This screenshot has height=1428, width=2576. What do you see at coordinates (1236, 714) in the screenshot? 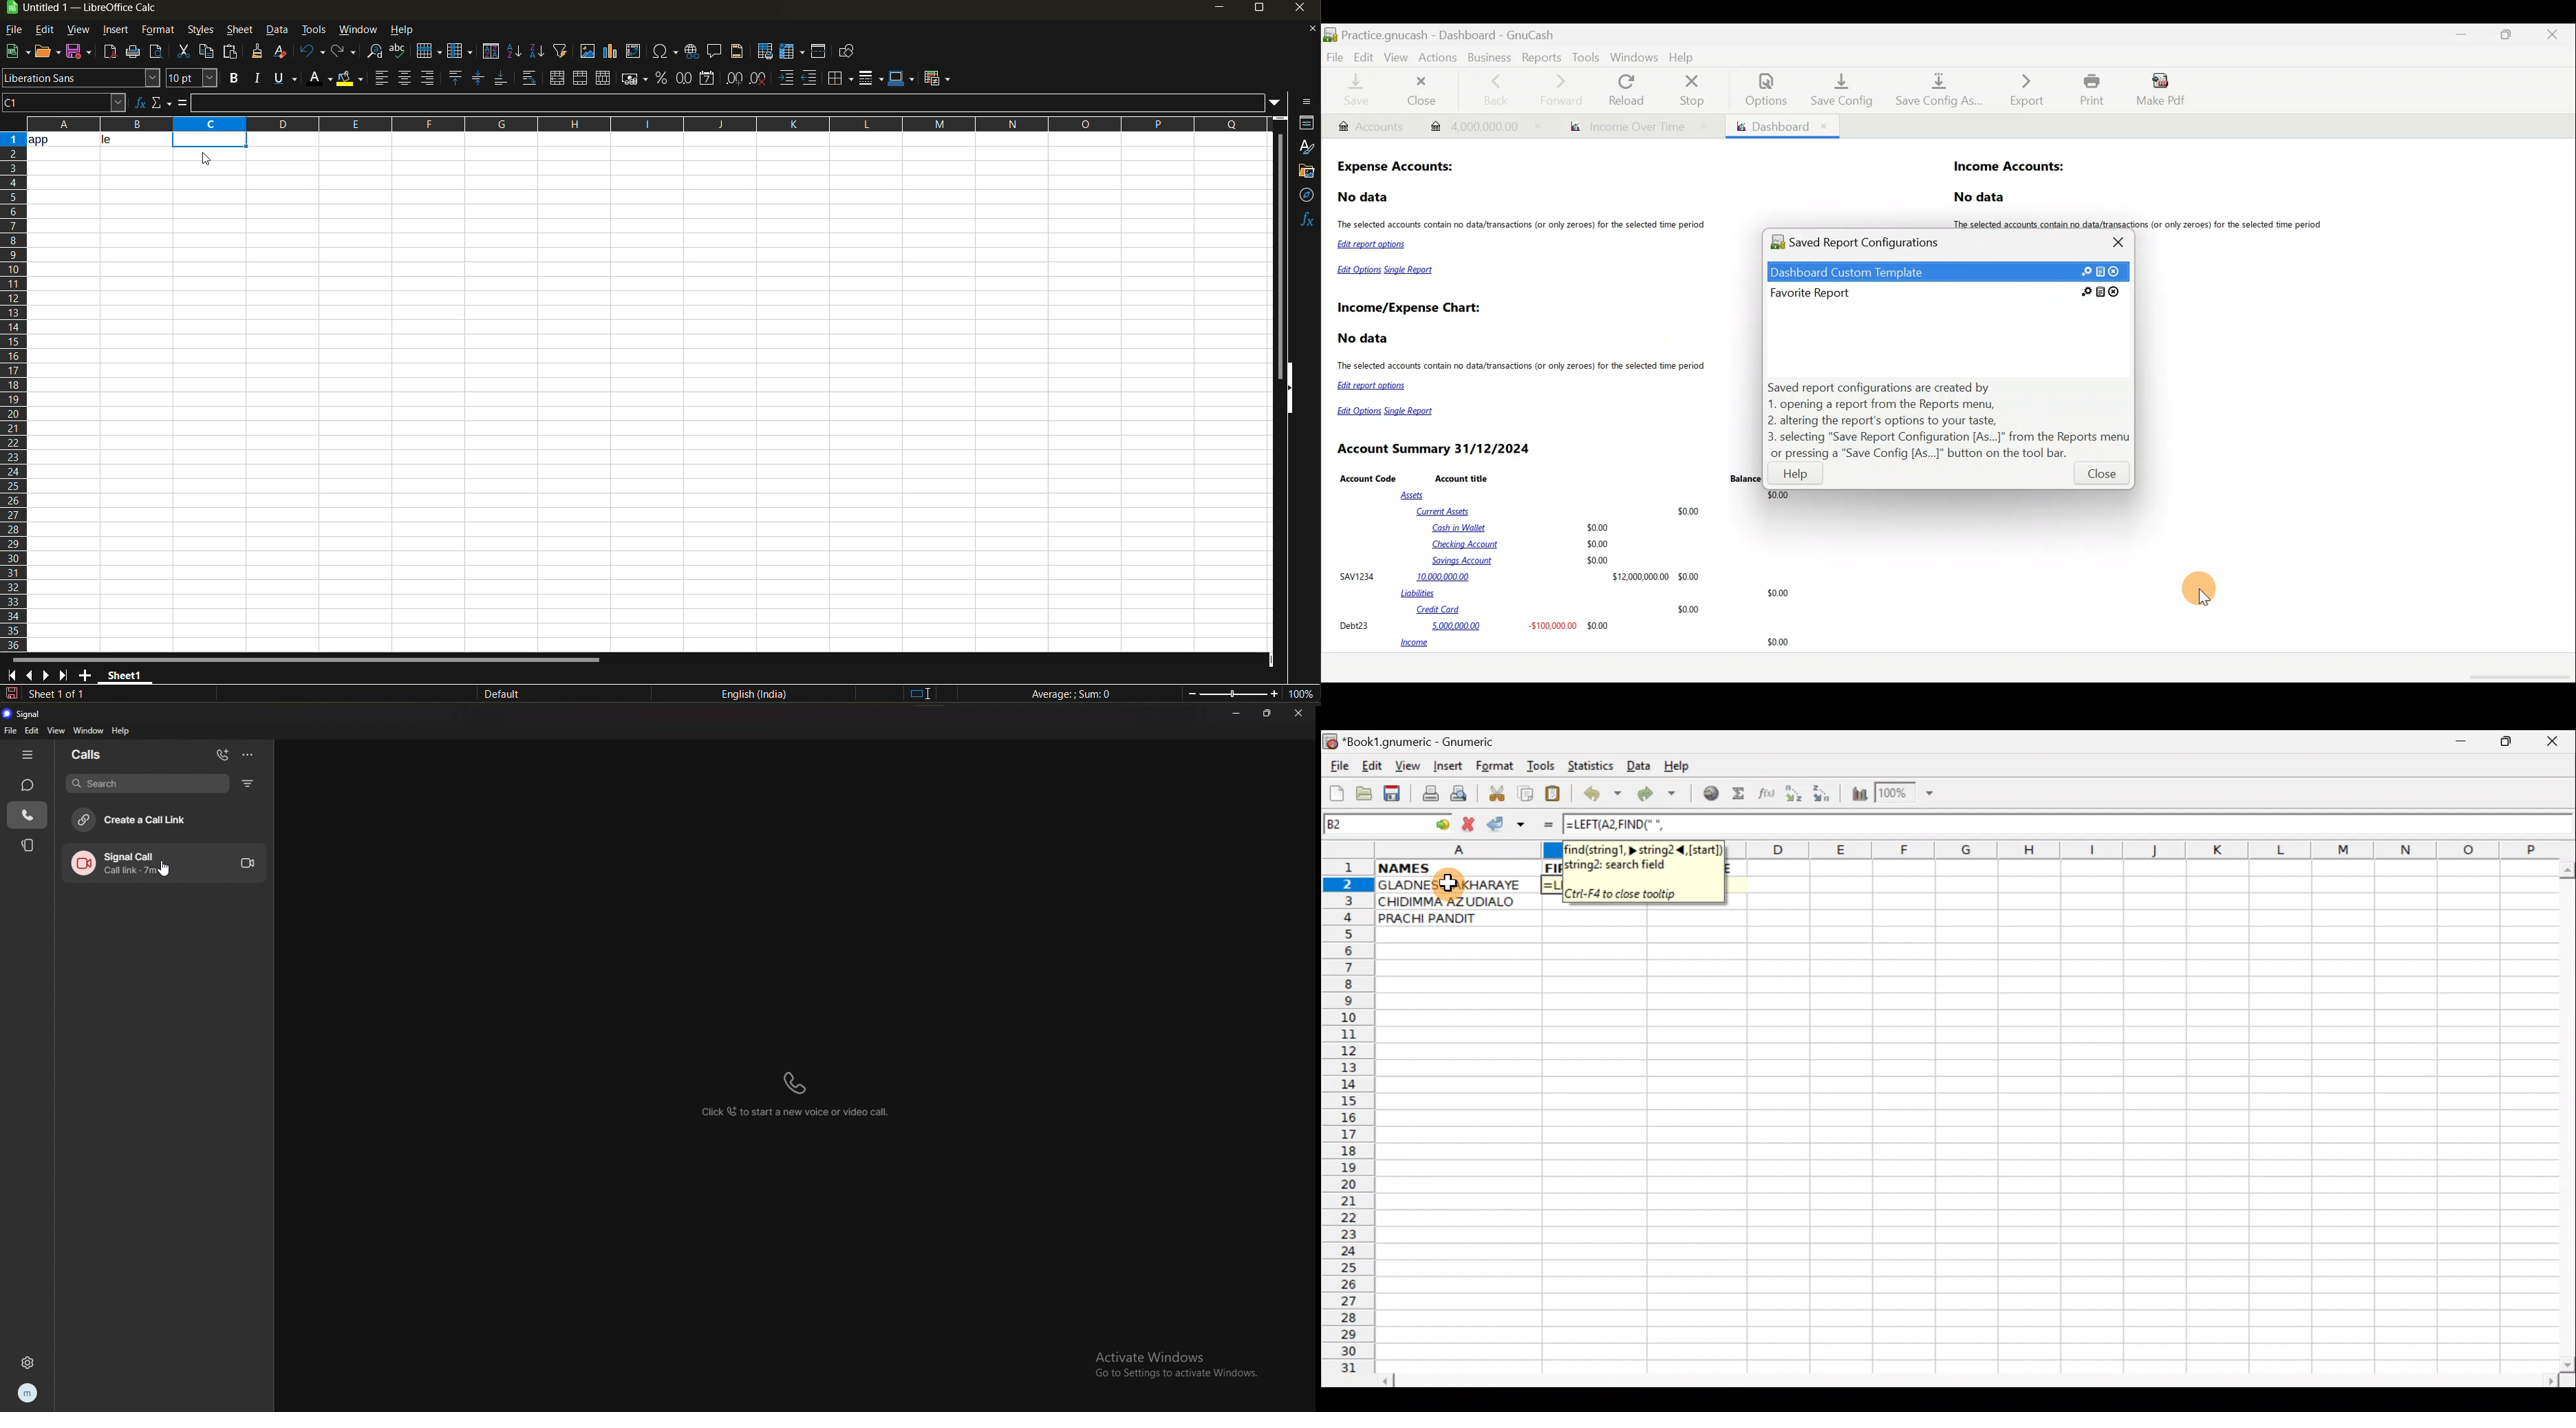
I see `minimize` at bounding box center [1236, 714].